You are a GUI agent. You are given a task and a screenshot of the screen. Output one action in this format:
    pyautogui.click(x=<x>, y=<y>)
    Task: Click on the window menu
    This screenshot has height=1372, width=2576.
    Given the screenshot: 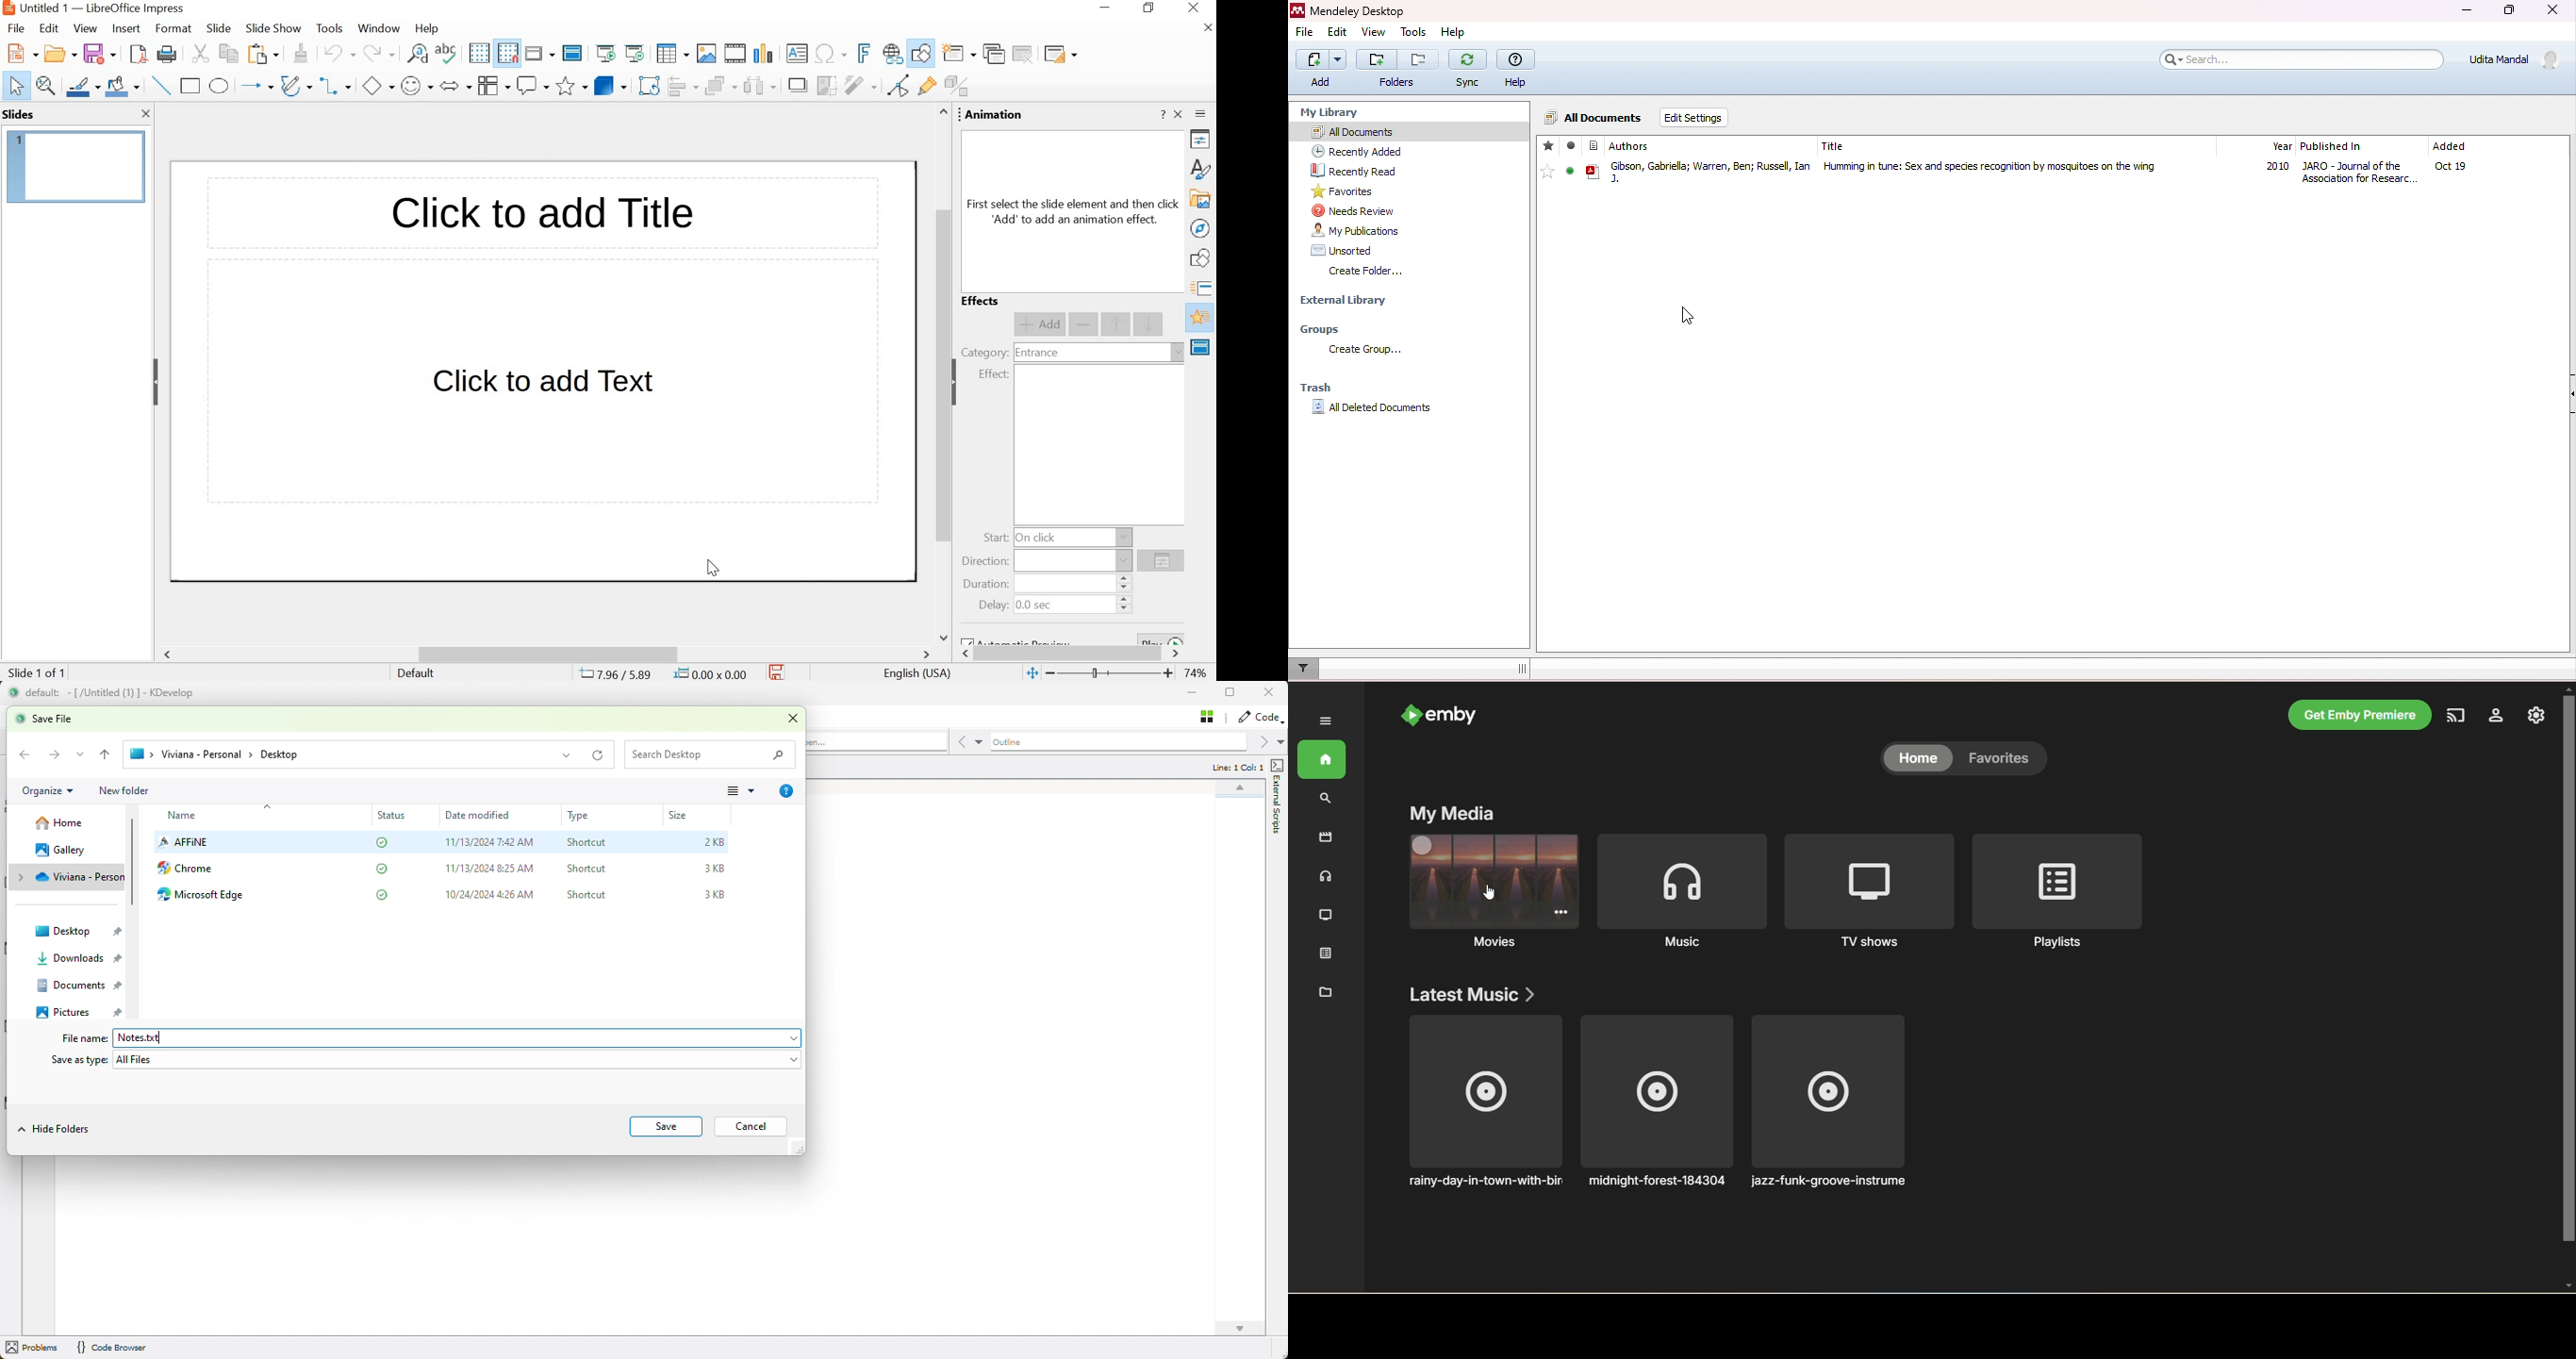 What is the action you would take?
    pyautogui.click(x=377, y=29)
    